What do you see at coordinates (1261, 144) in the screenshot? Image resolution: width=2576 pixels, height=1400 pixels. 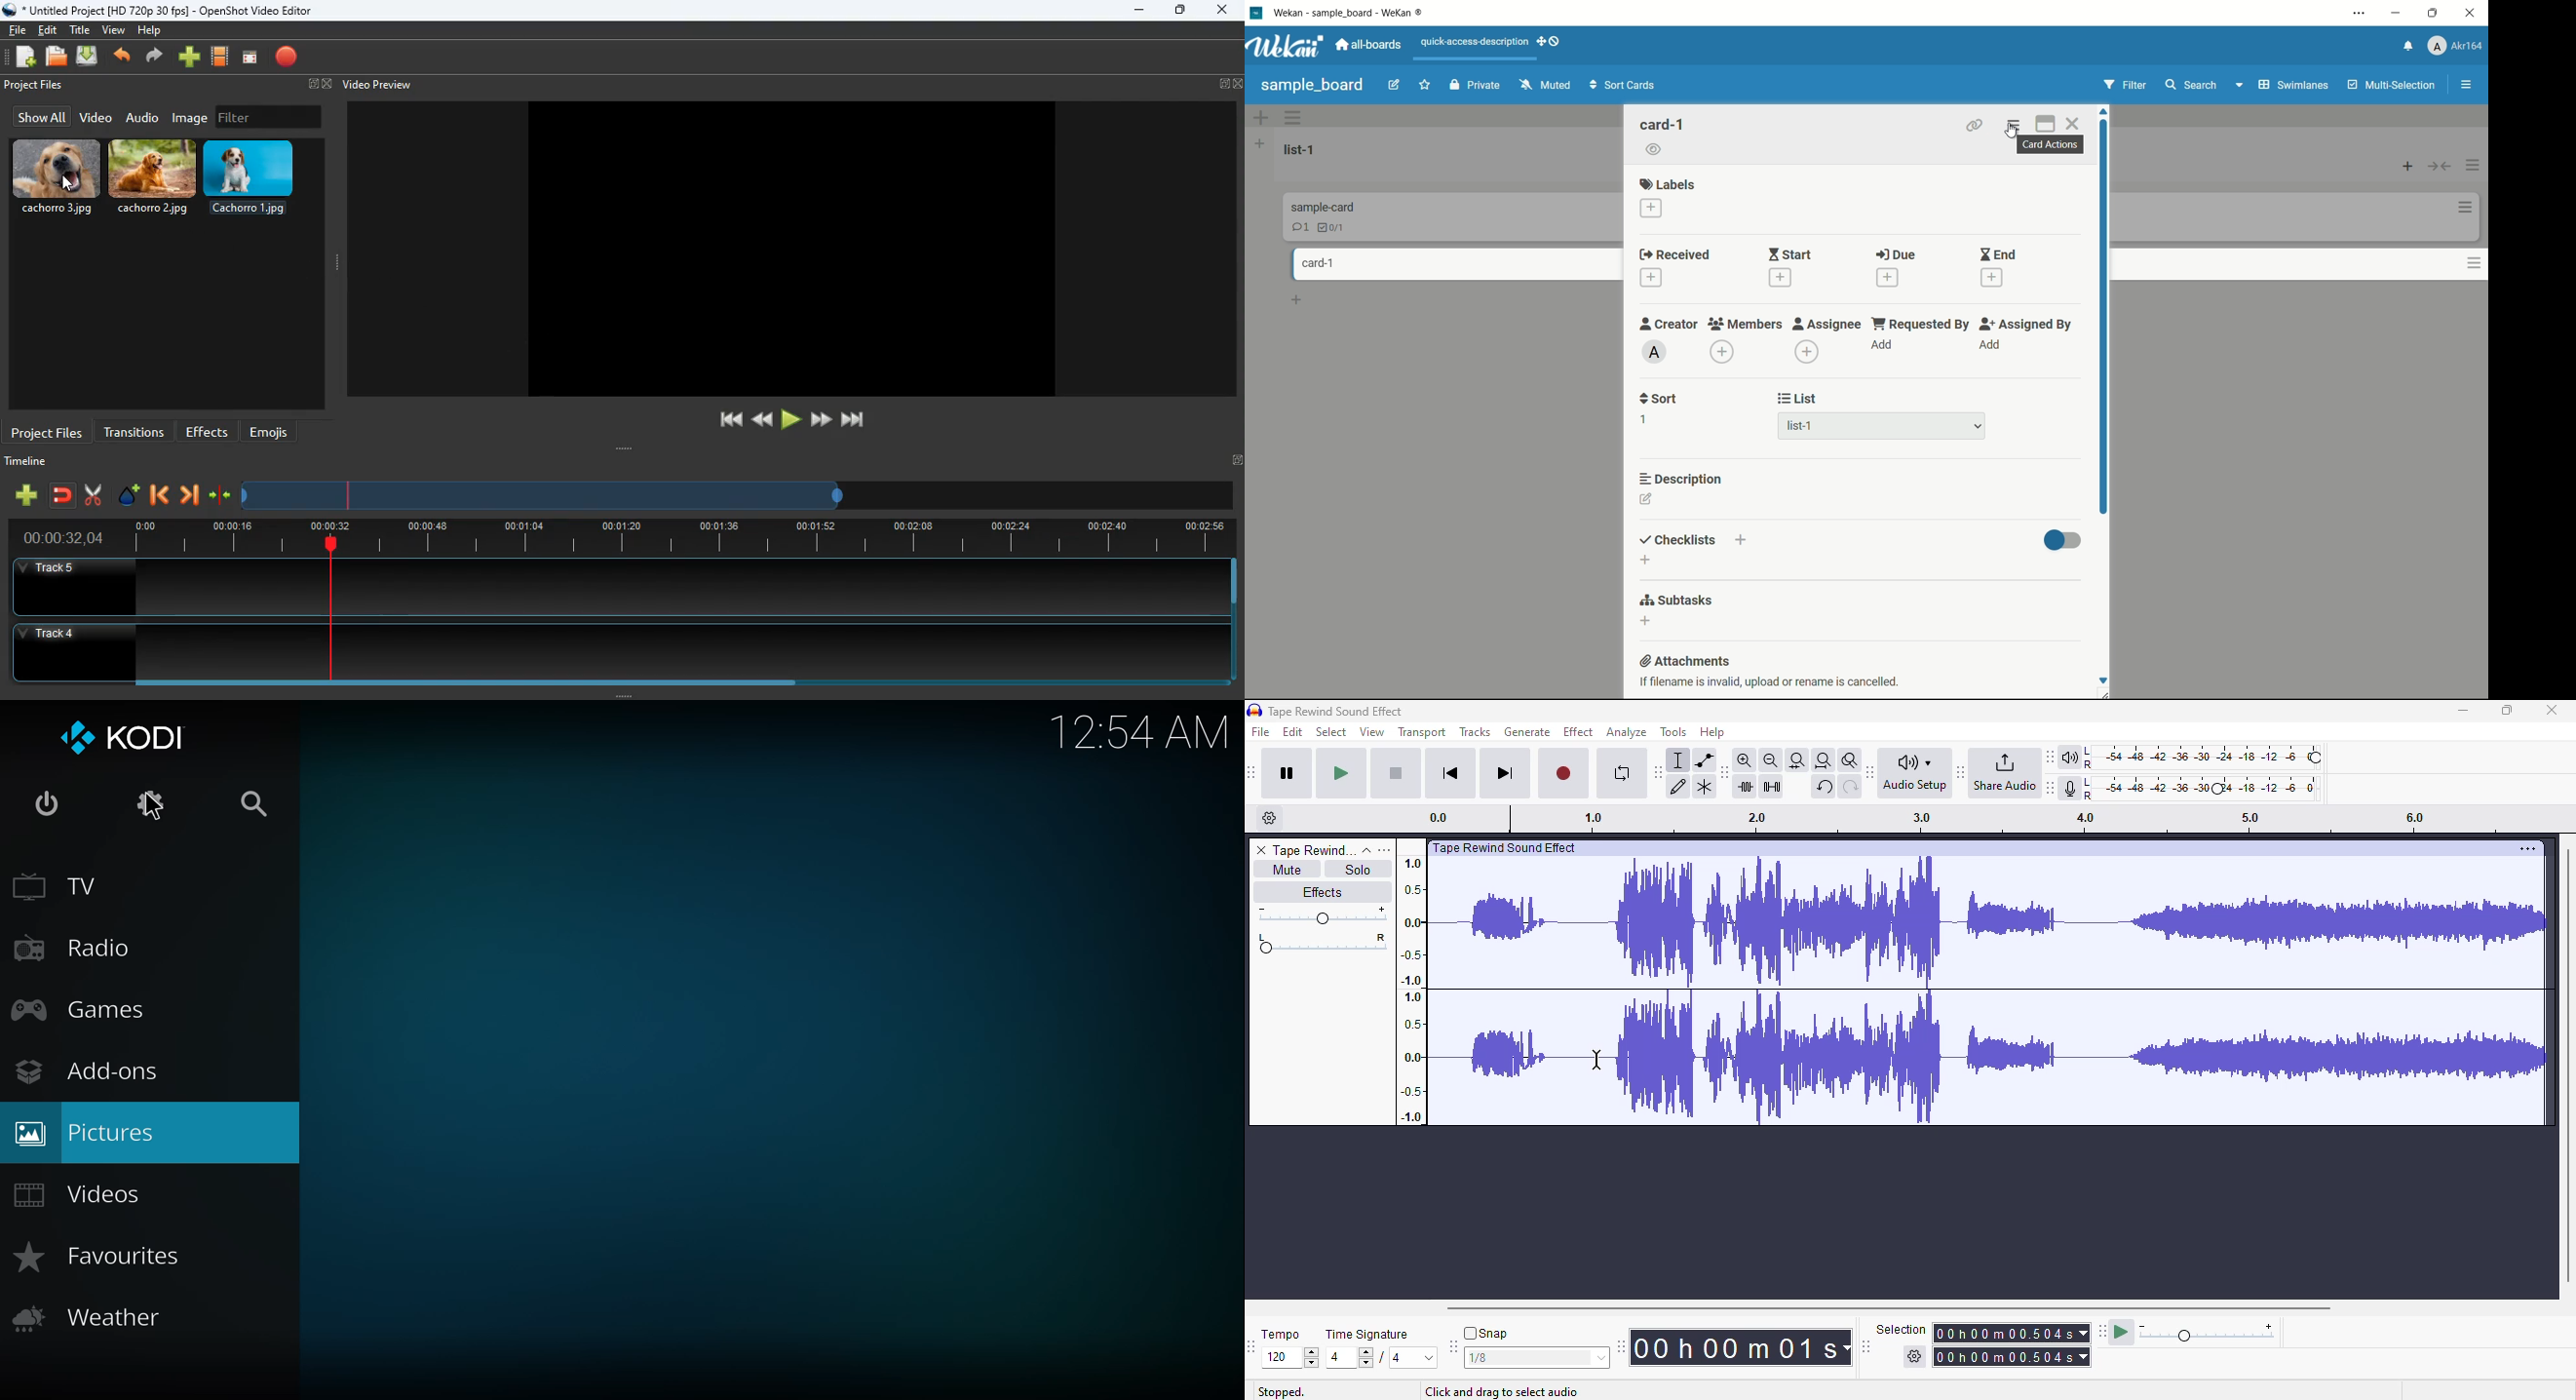 I see `add list` at bounding box center [1261, 144].